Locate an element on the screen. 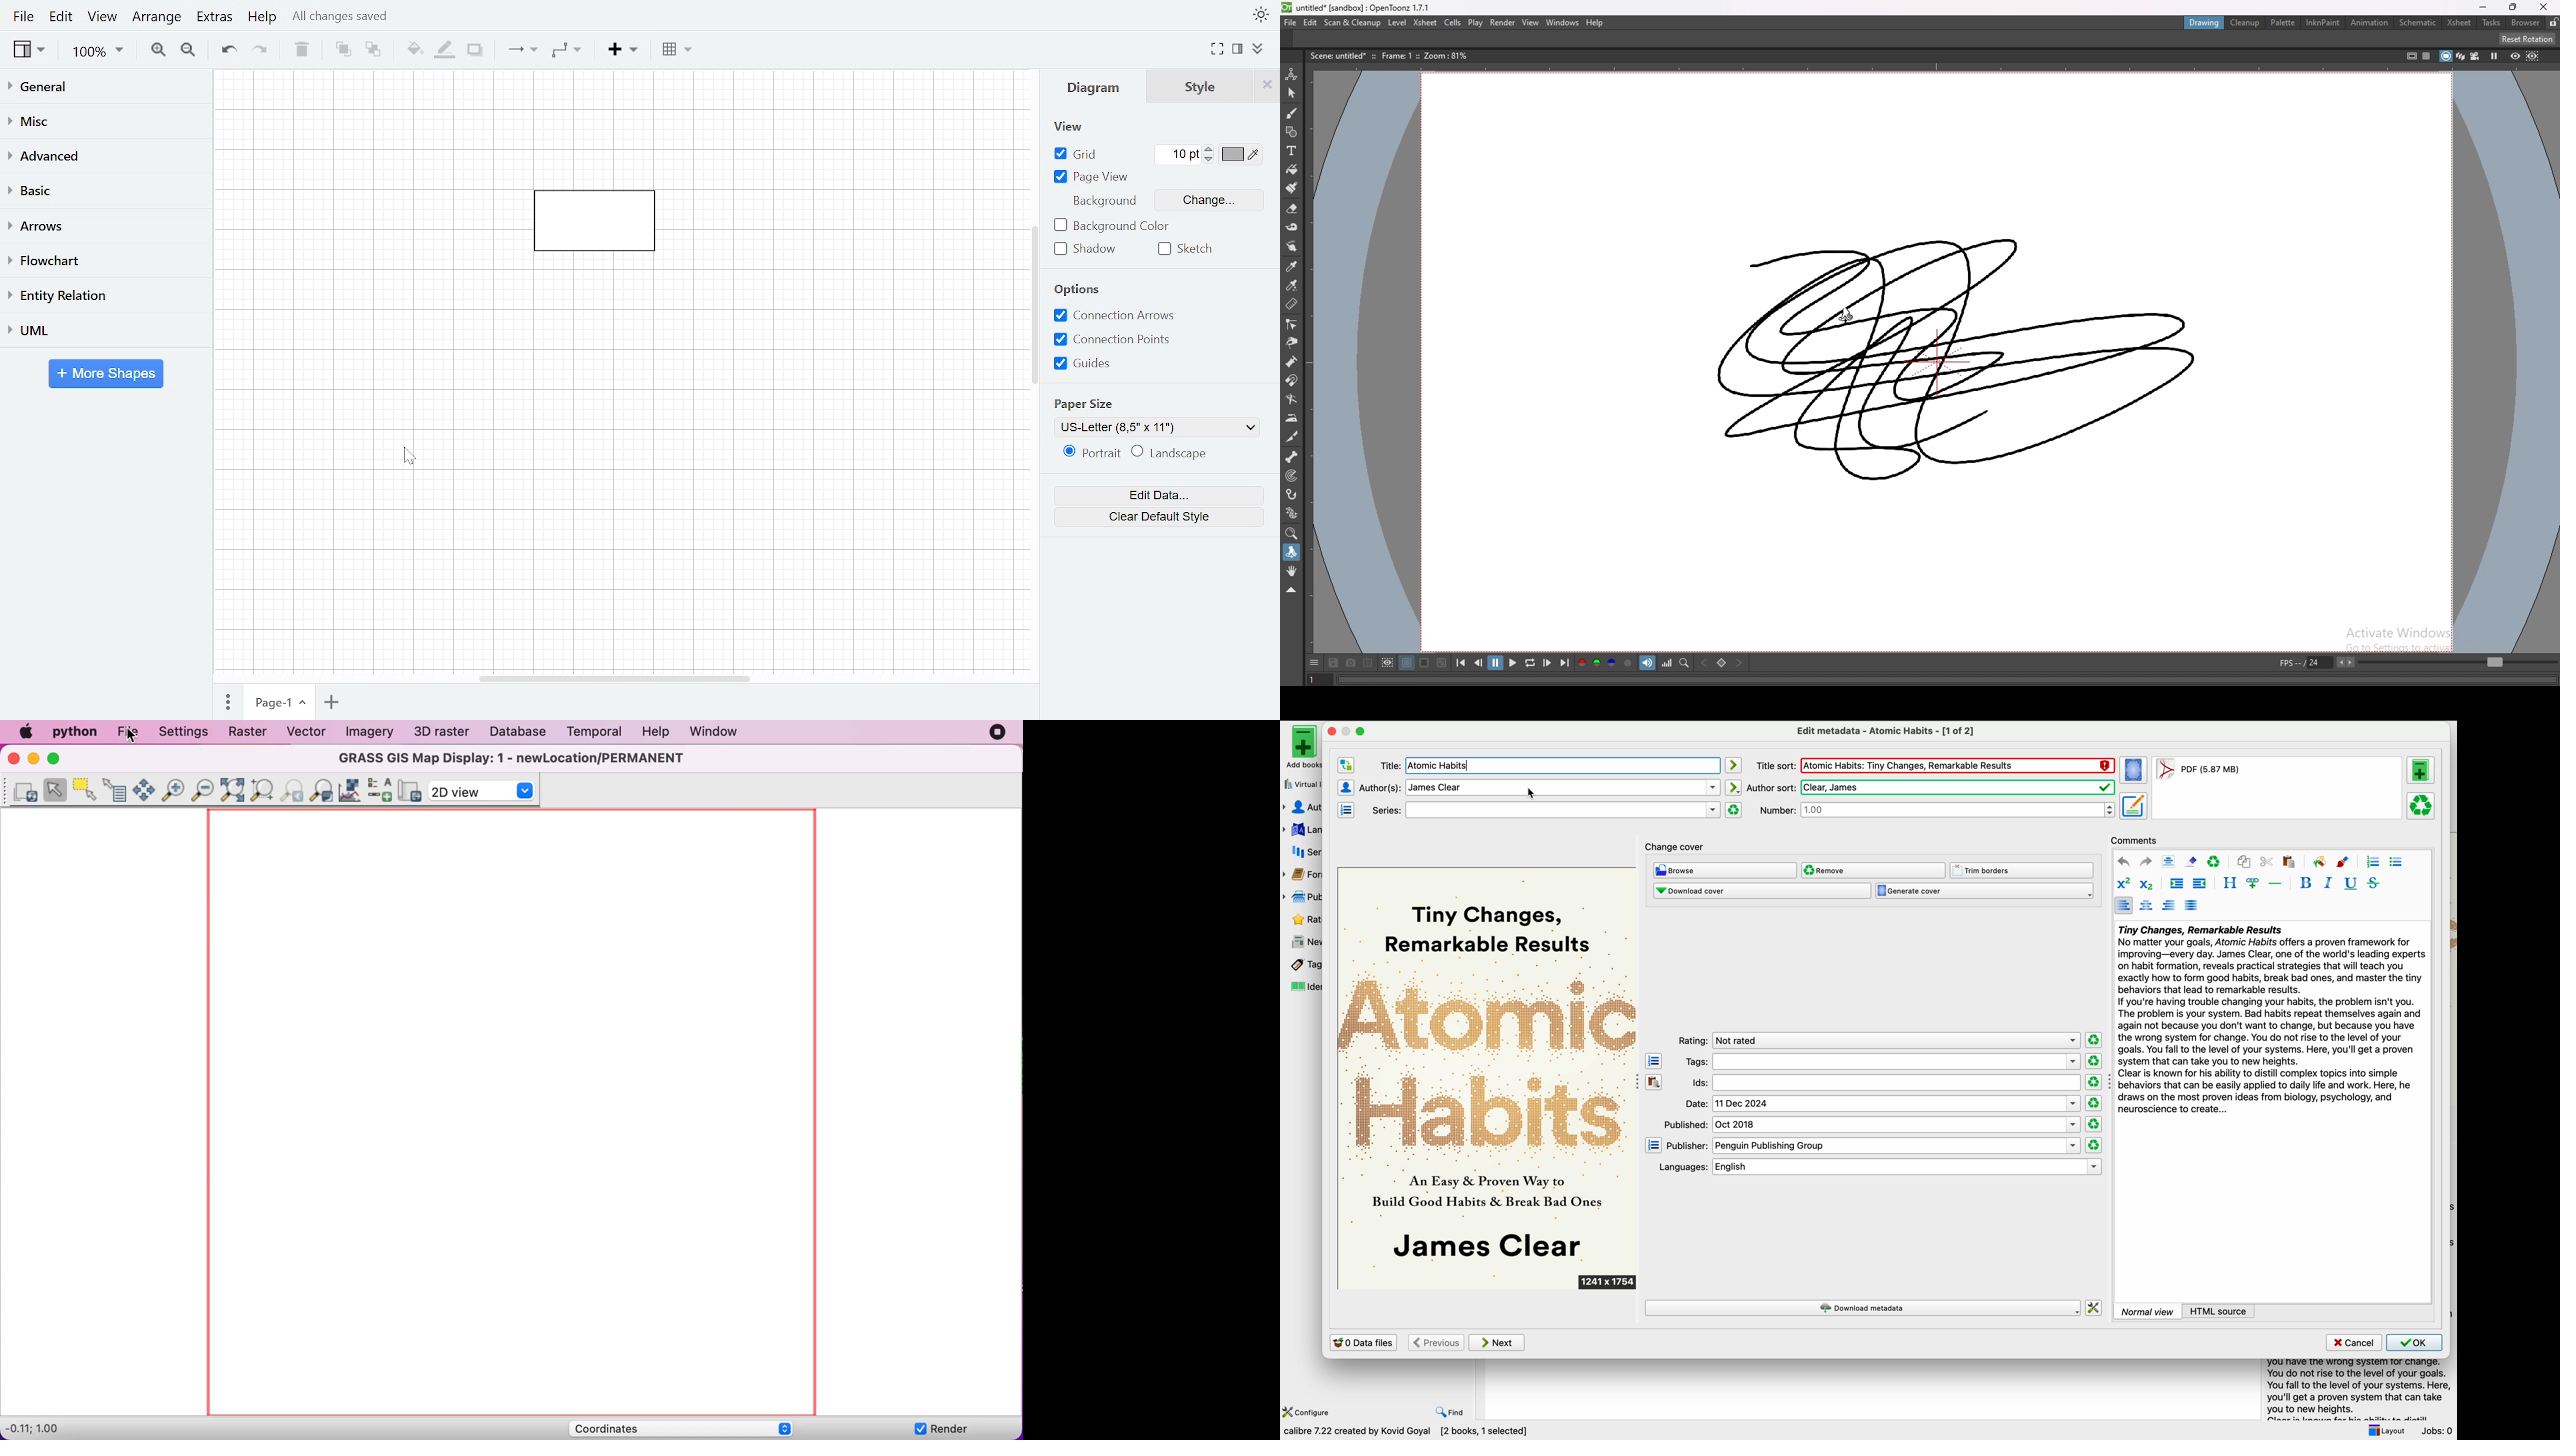  Collapse is located at coordinates (1258, 49).